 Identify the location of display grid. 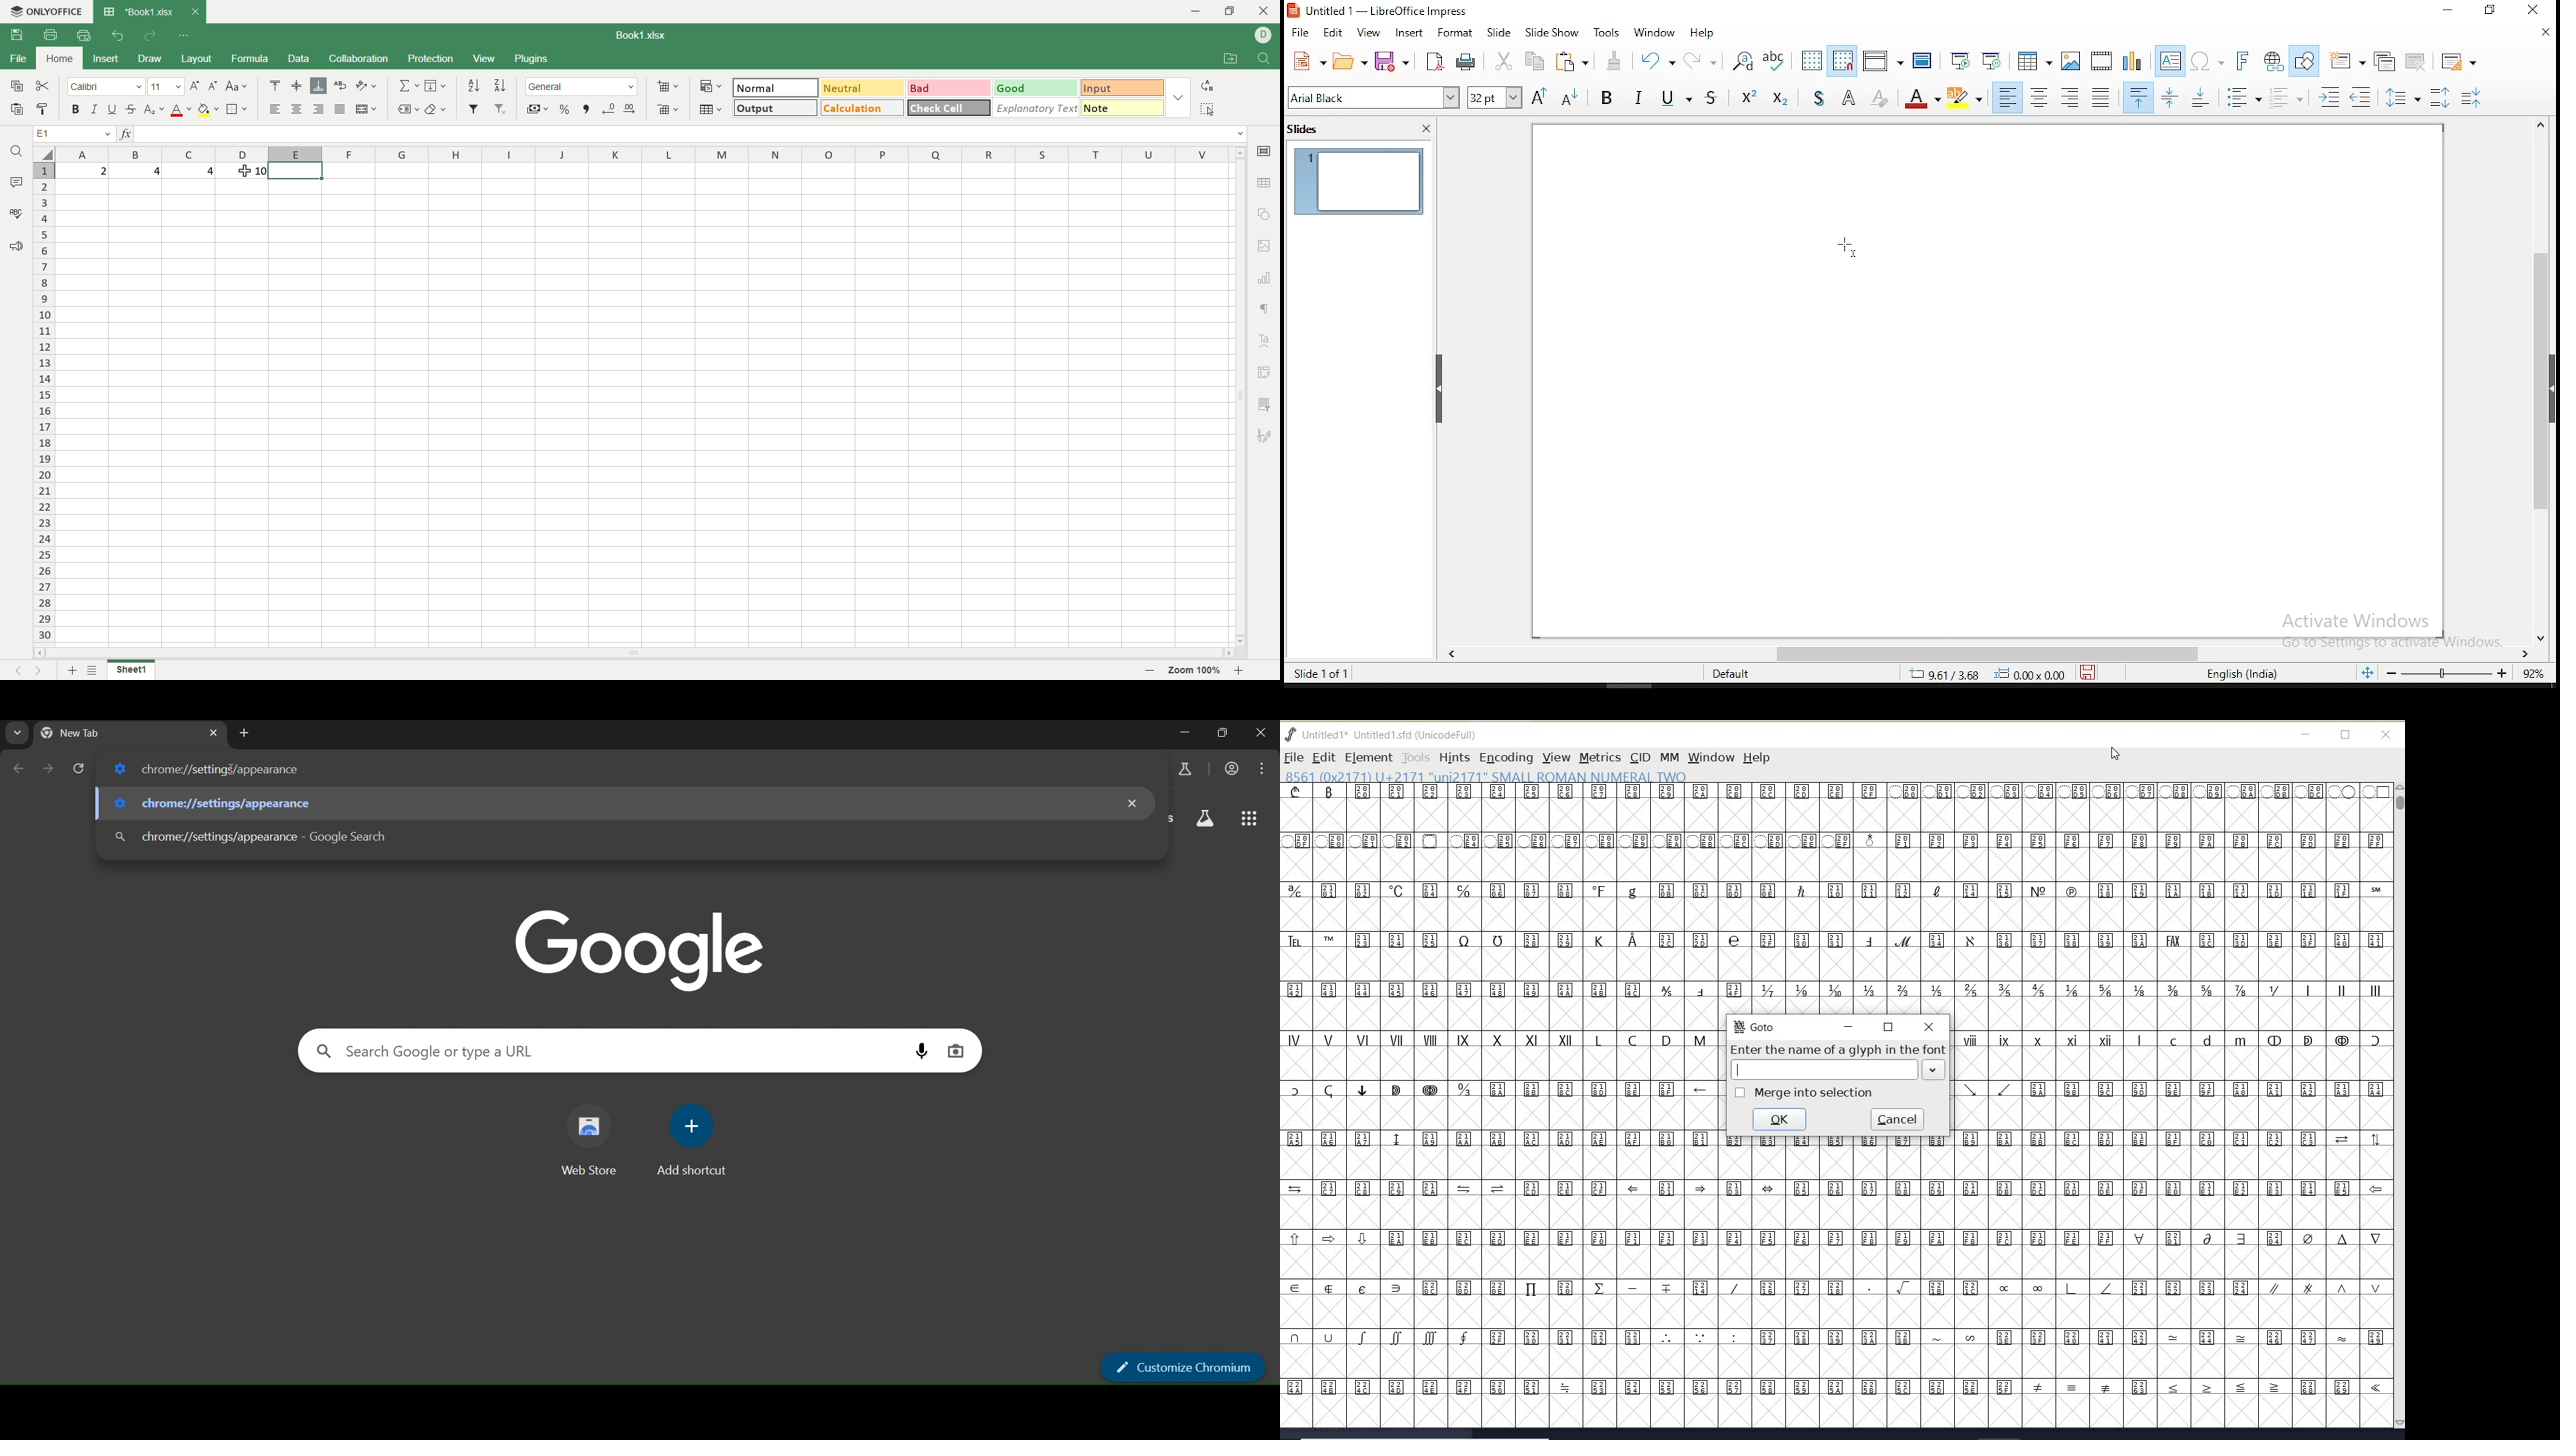
(1813, 61).